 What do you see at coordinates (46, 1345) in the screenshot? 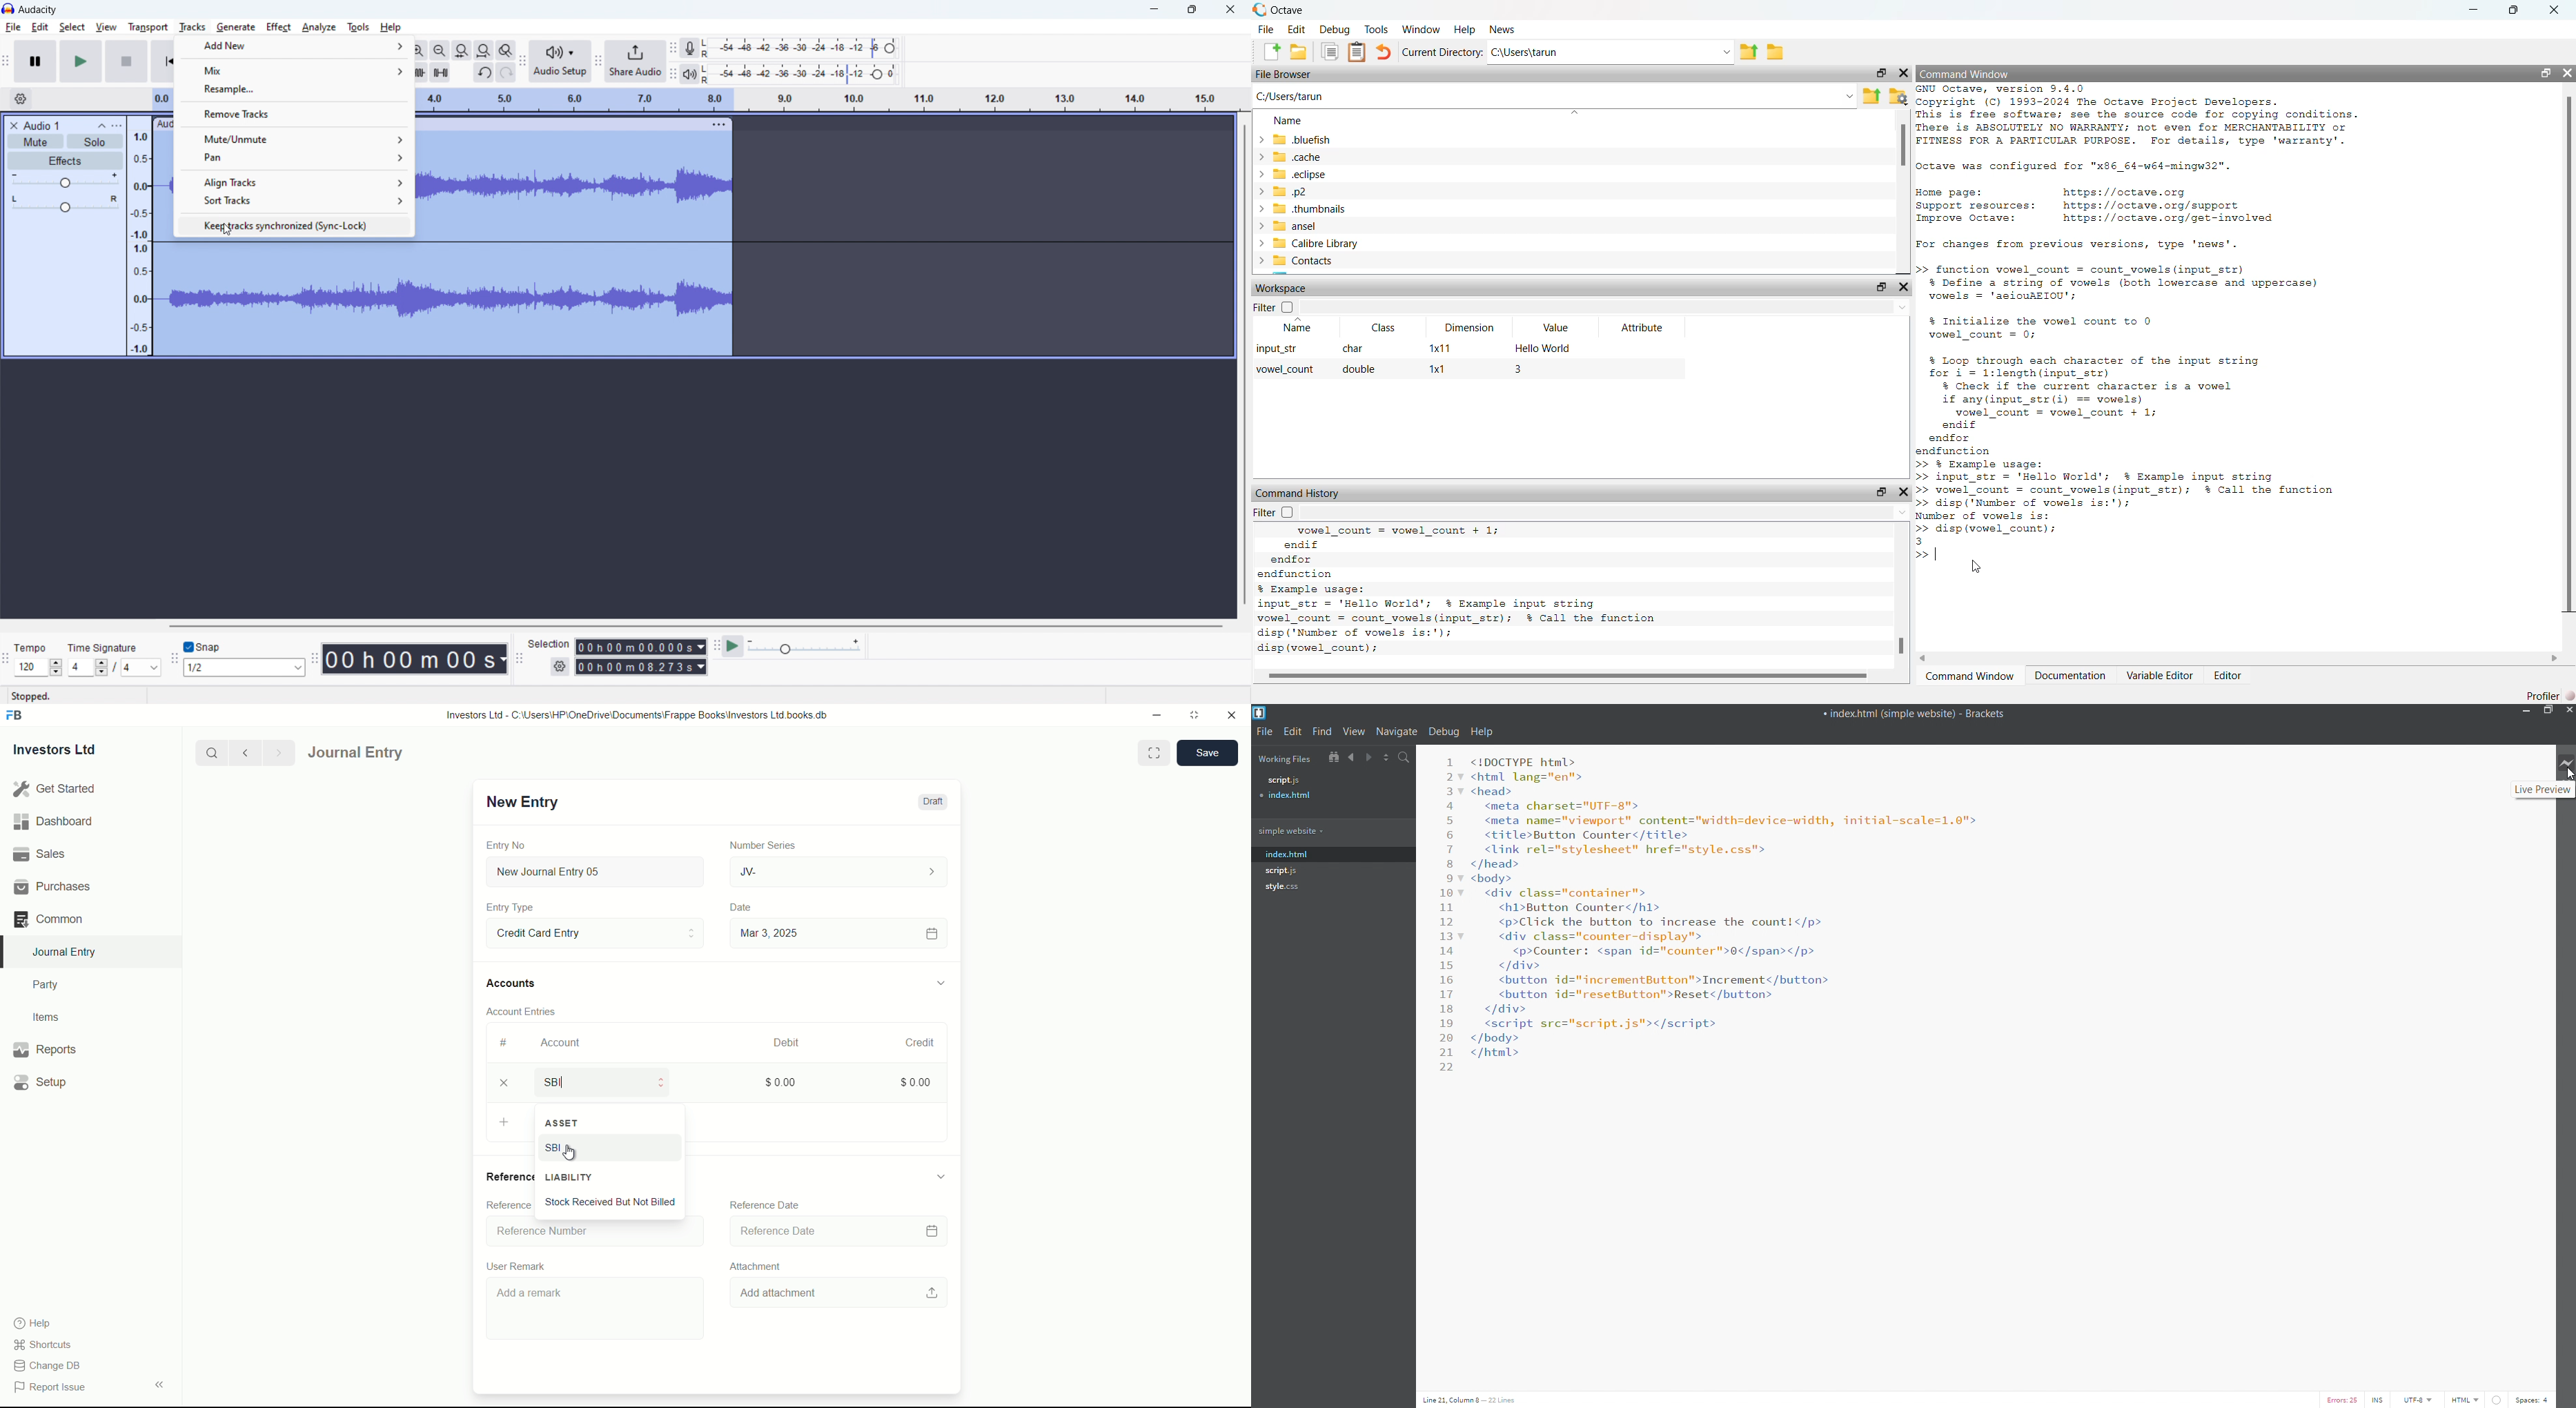
I see `shortcuts` at bounding box center [46, 1345].